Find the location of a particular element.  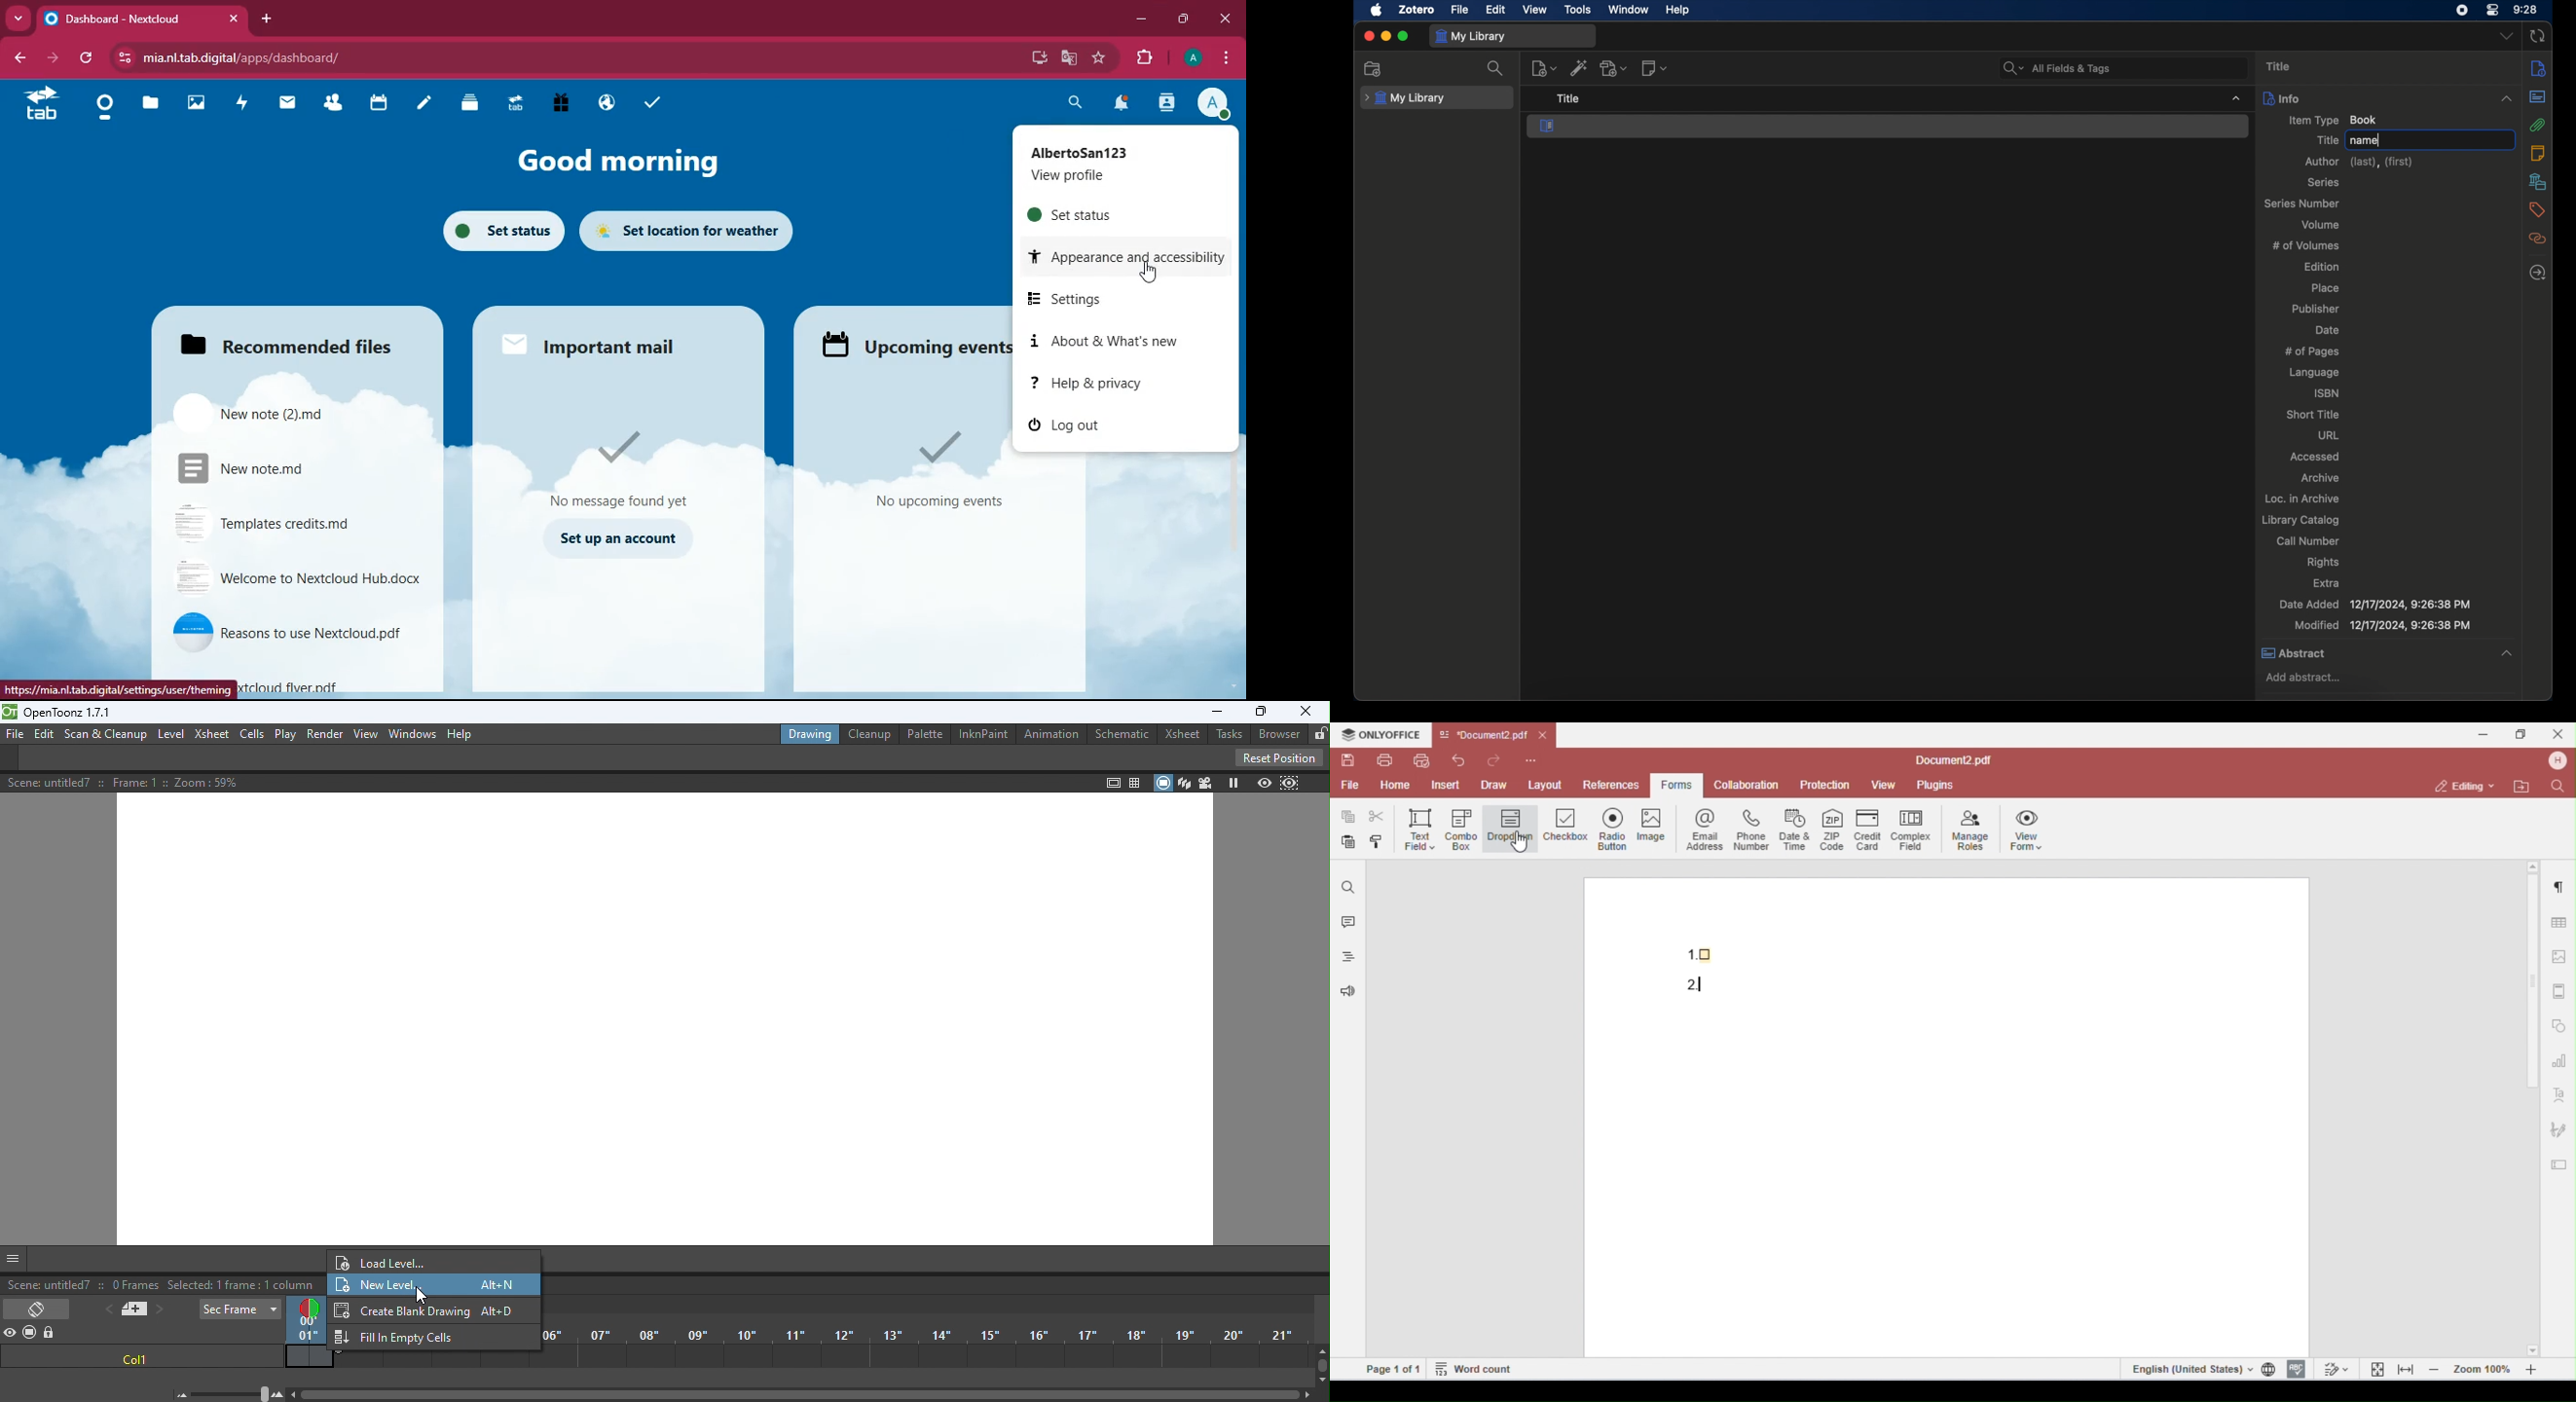

time is located at coordinates (2525, 10).